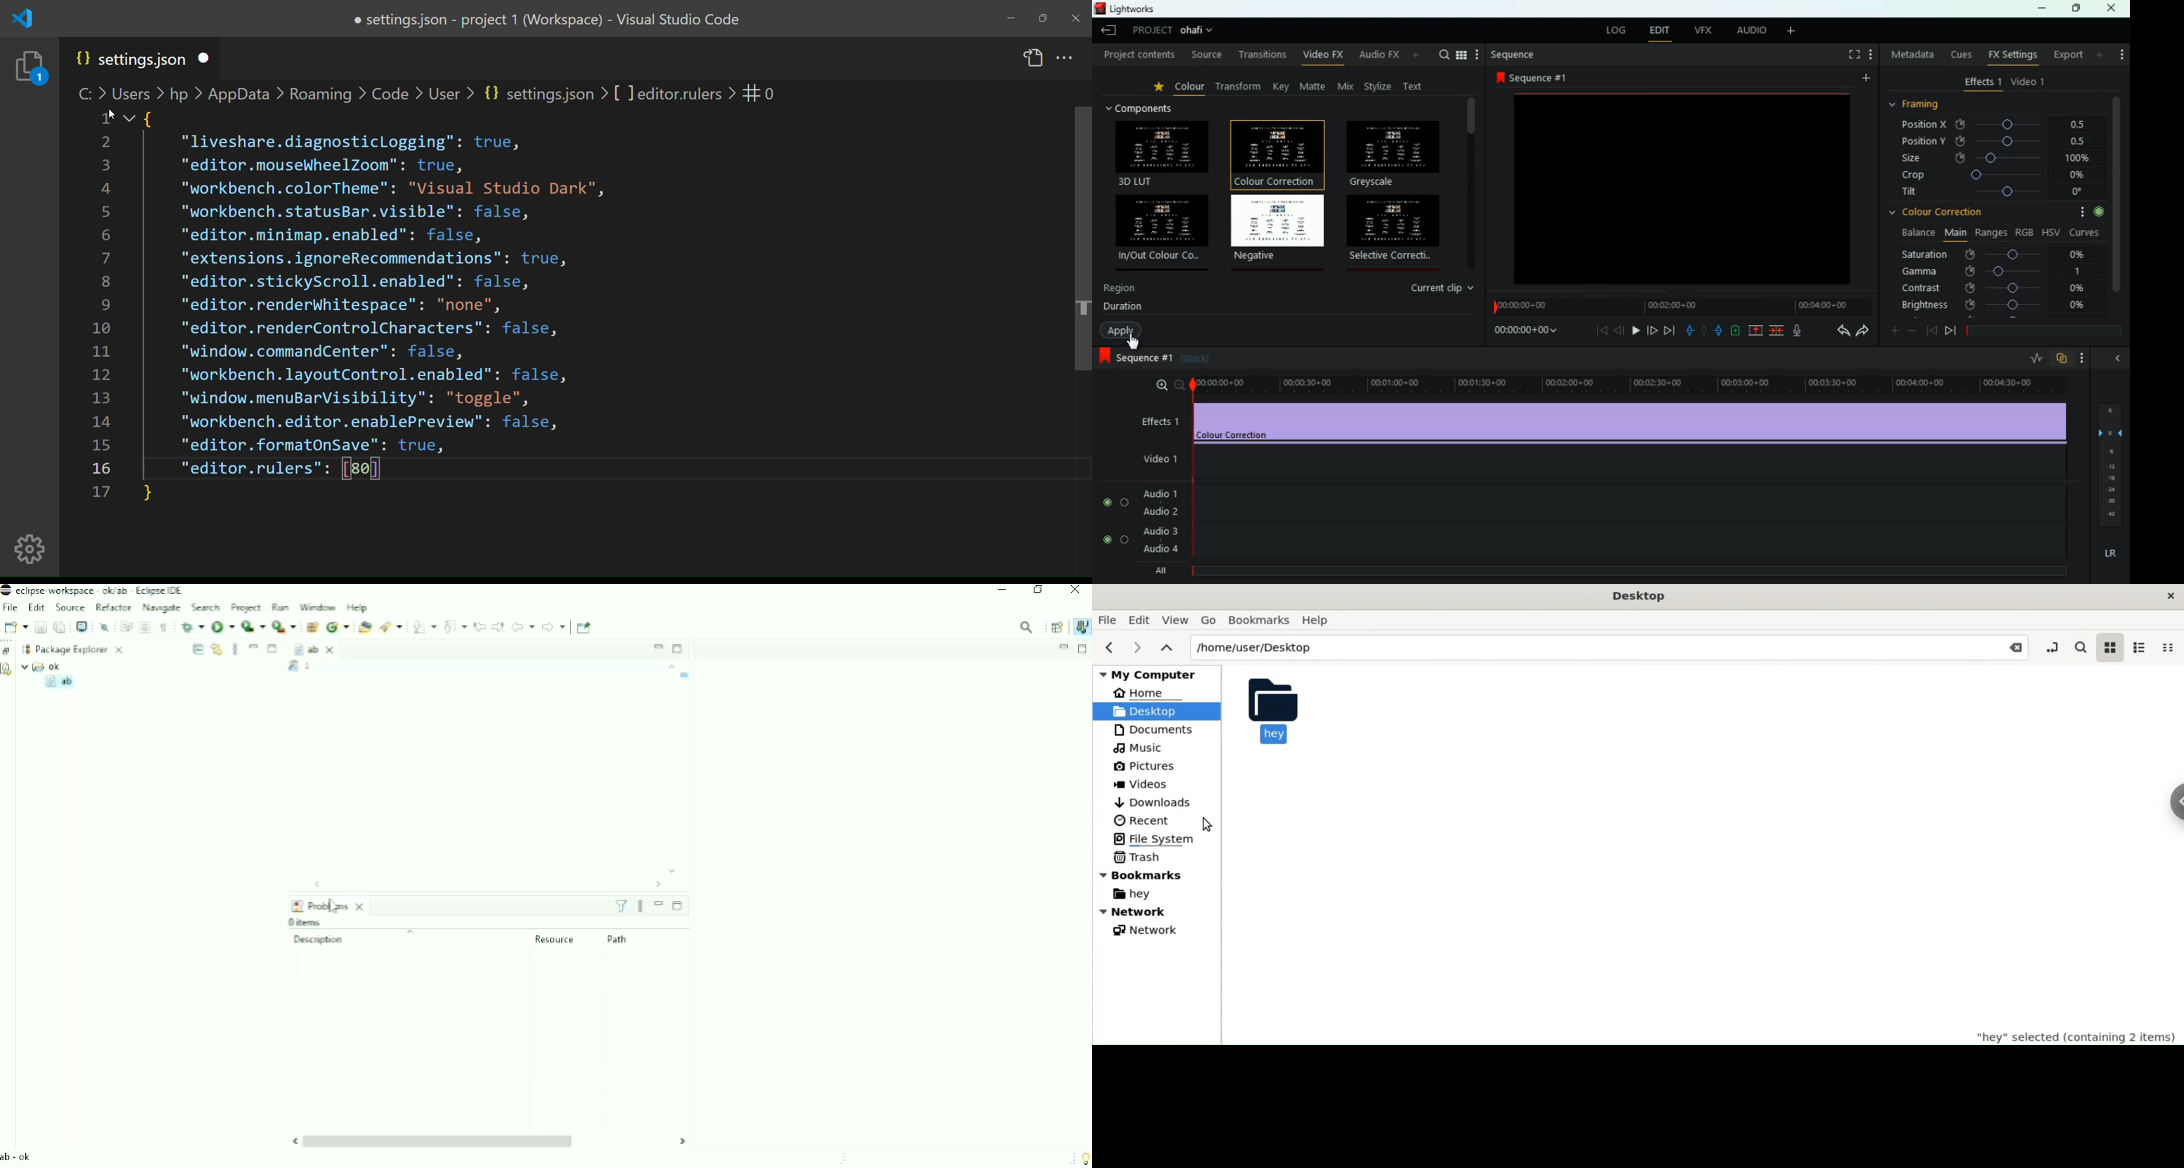 The width and height of the screenshot is (2184, 1176). What do you see at coordinates (31, 68) in the screenshot?
I see `changes doing` at bounding box center [31, 68].